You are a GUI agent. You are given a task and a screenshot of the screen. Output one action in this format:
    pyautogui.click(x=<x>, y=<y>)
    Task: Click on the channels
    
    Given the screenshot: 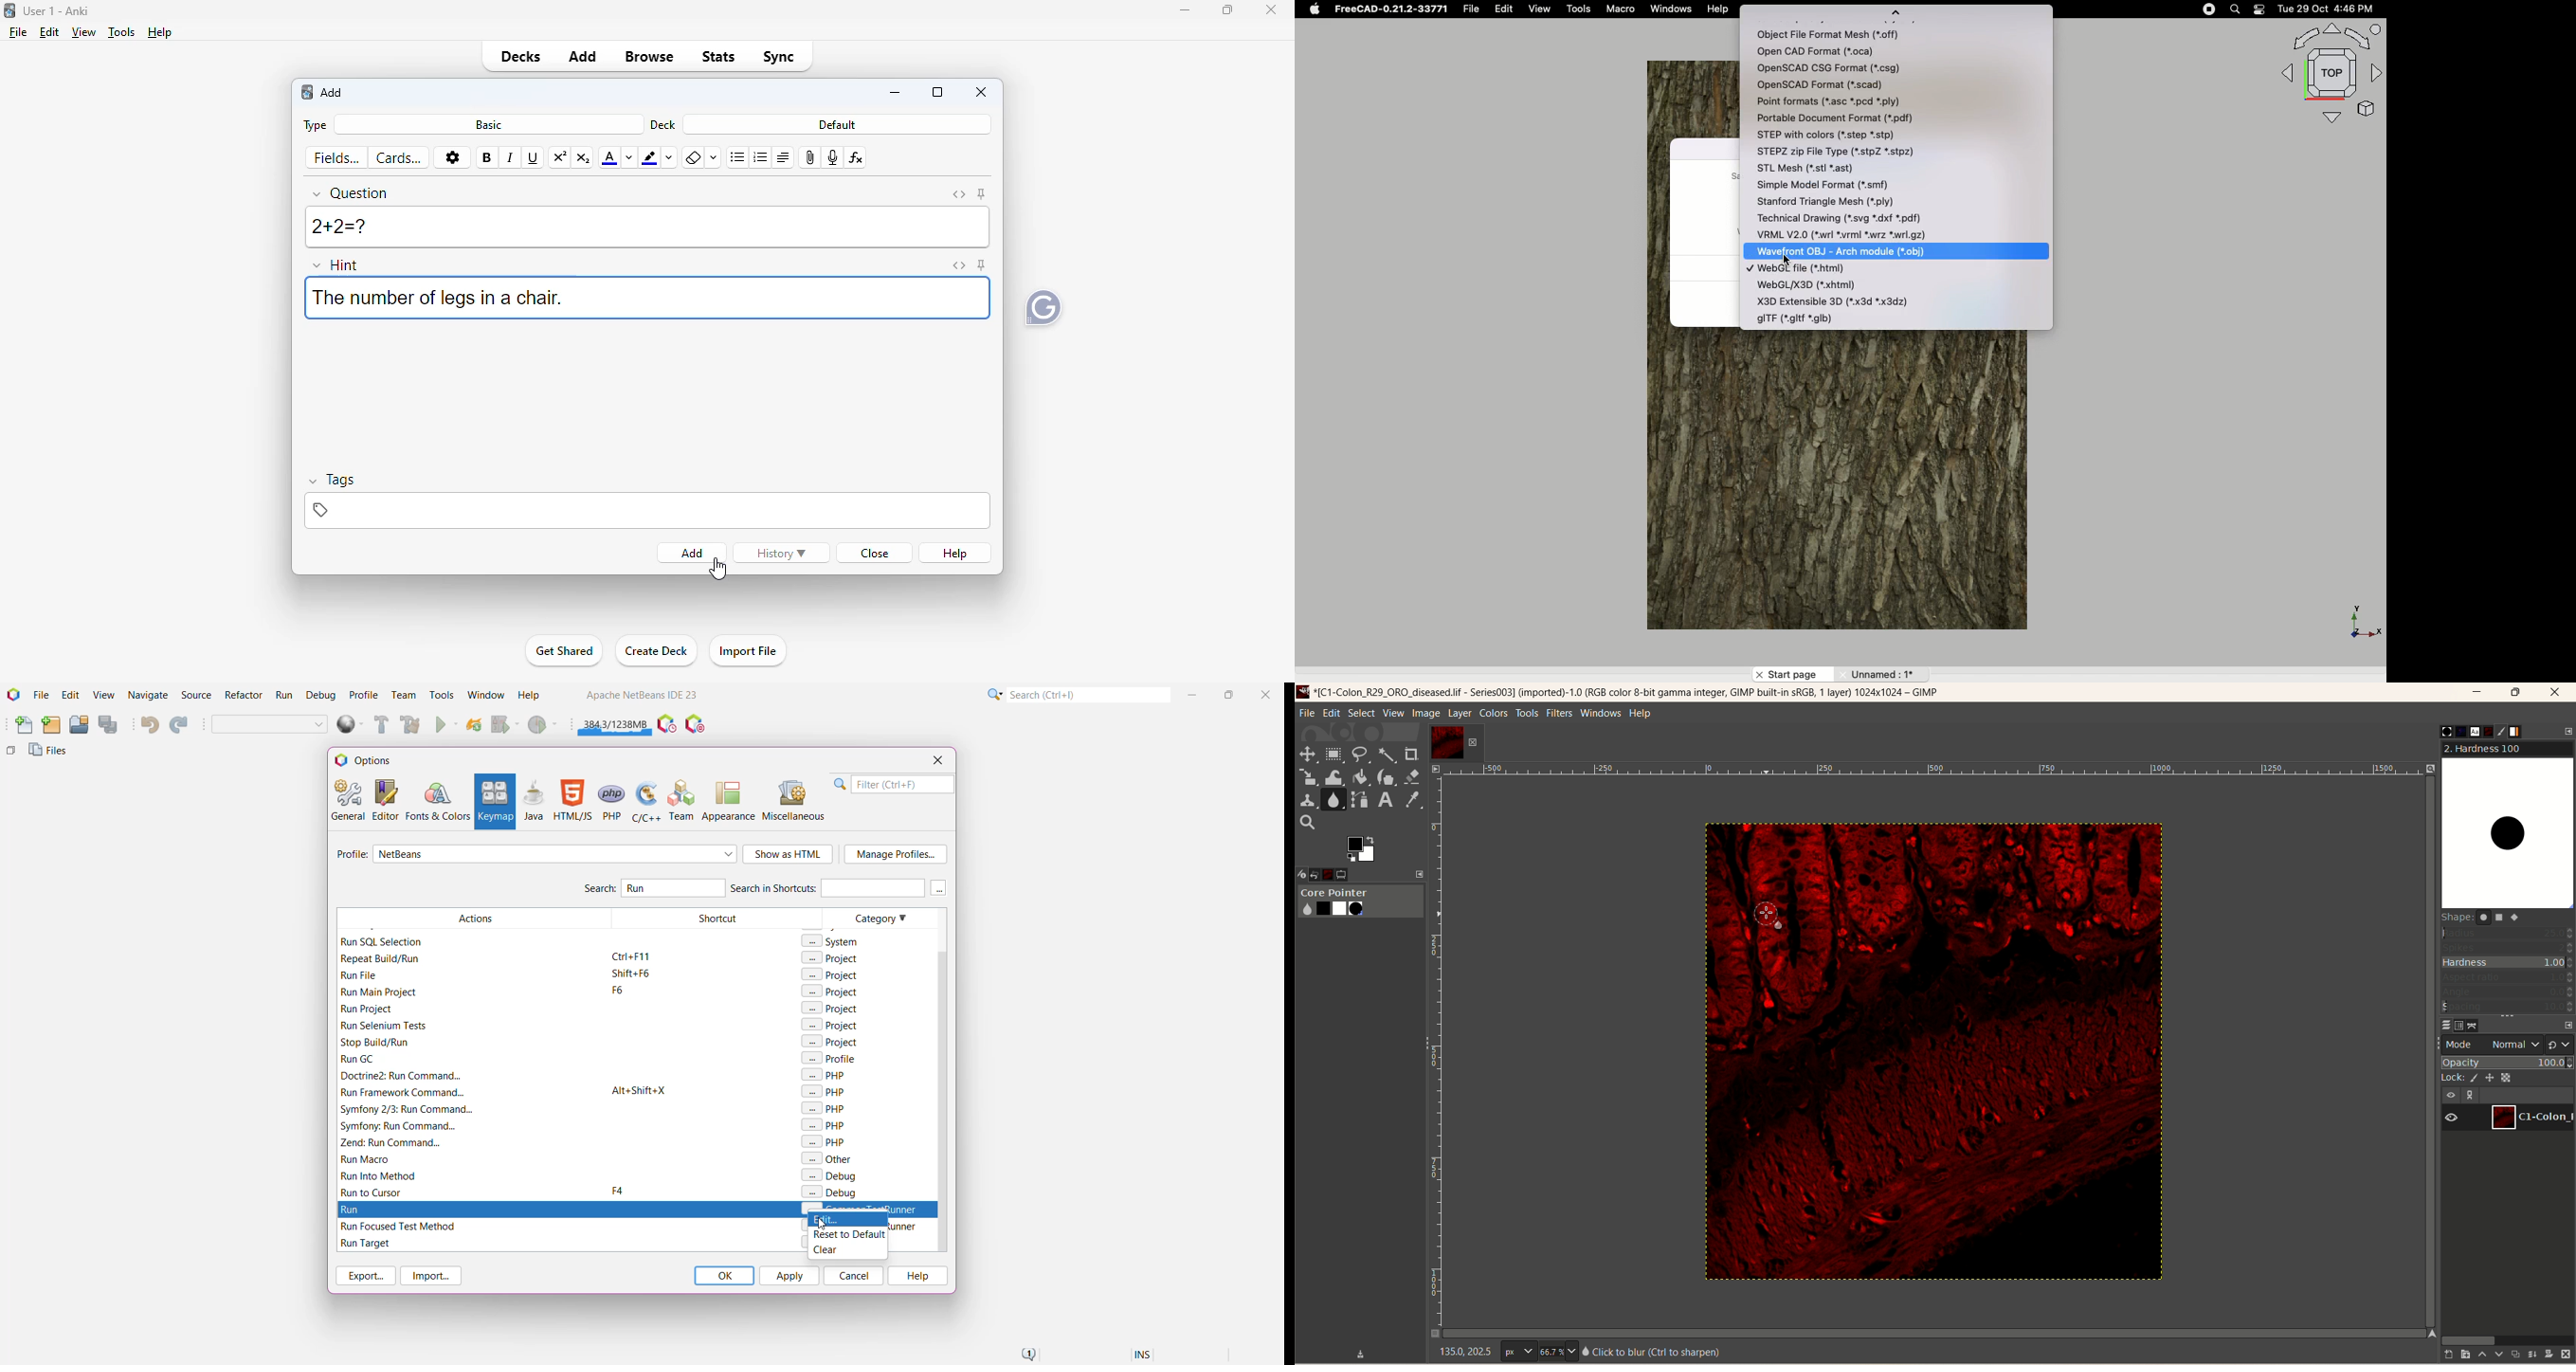 What is the action you would take?
    pyautogui.click(x=2458, y=1024)
    